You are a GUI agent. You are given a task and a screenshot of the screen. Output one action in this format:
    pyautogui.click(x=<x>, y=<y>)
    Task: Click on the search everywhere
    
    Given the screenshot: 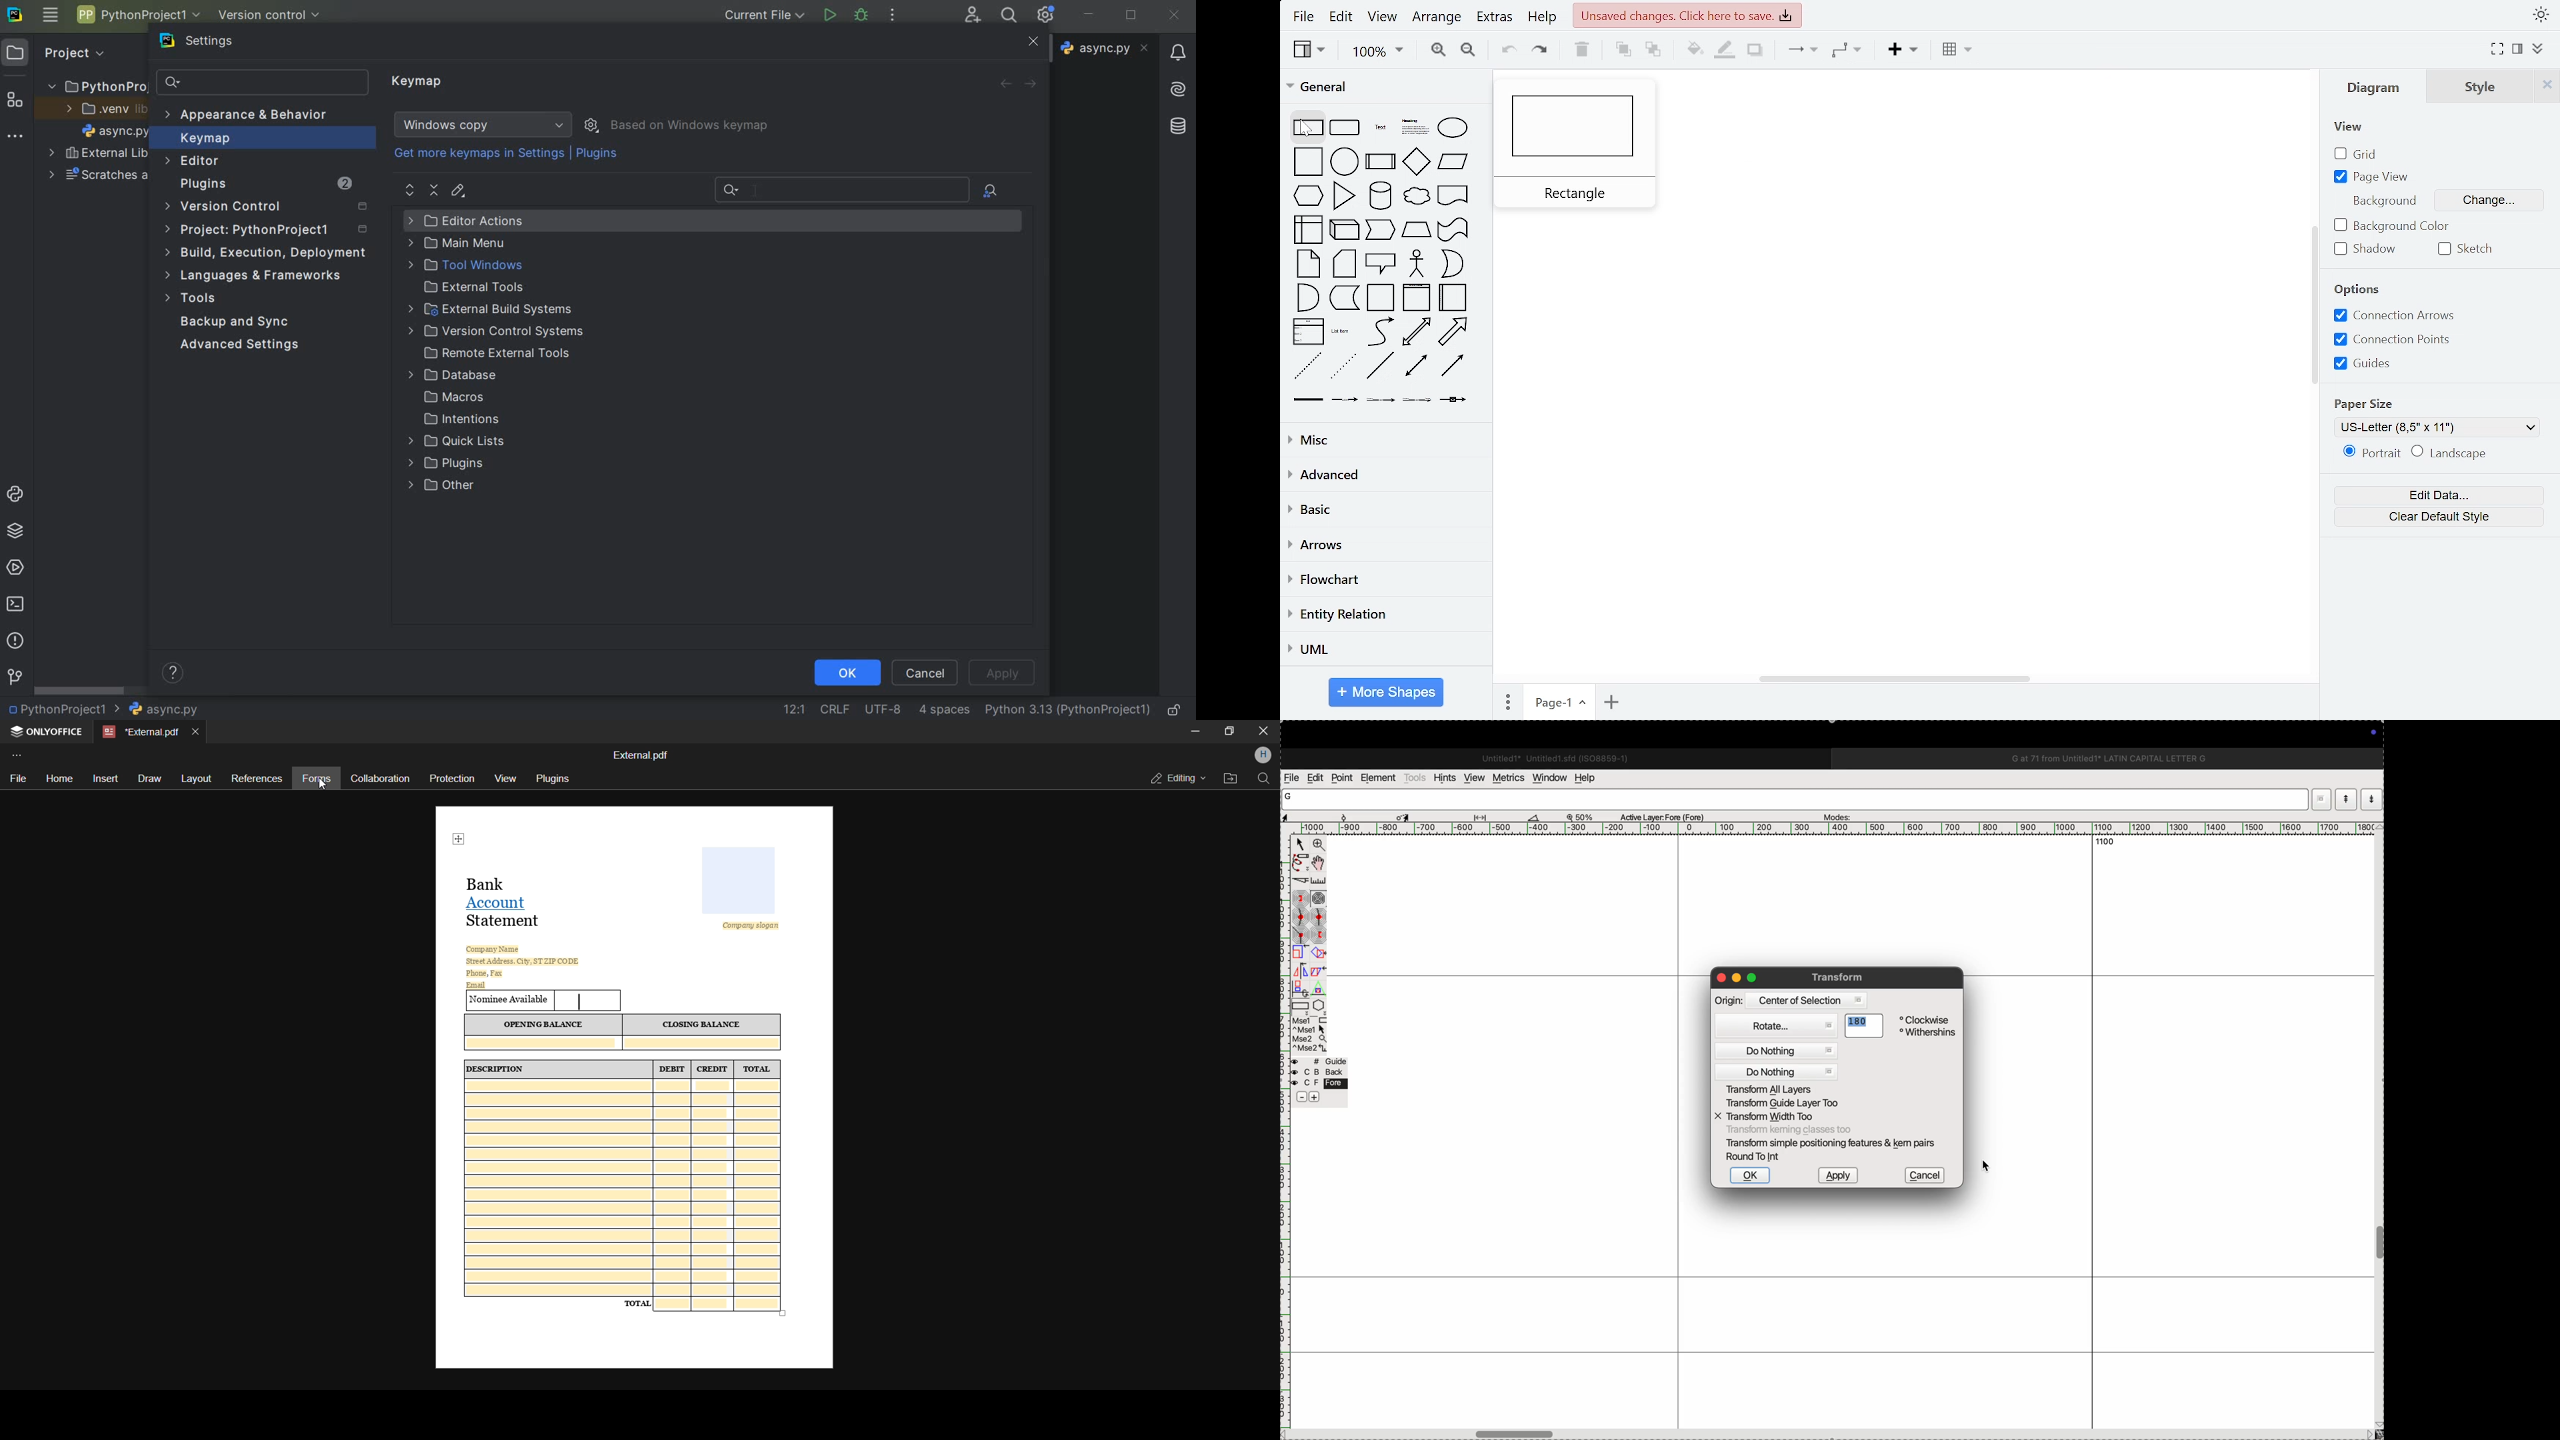 What is the action you would take?
    pyautogui.click(x=1007, y=17)
    